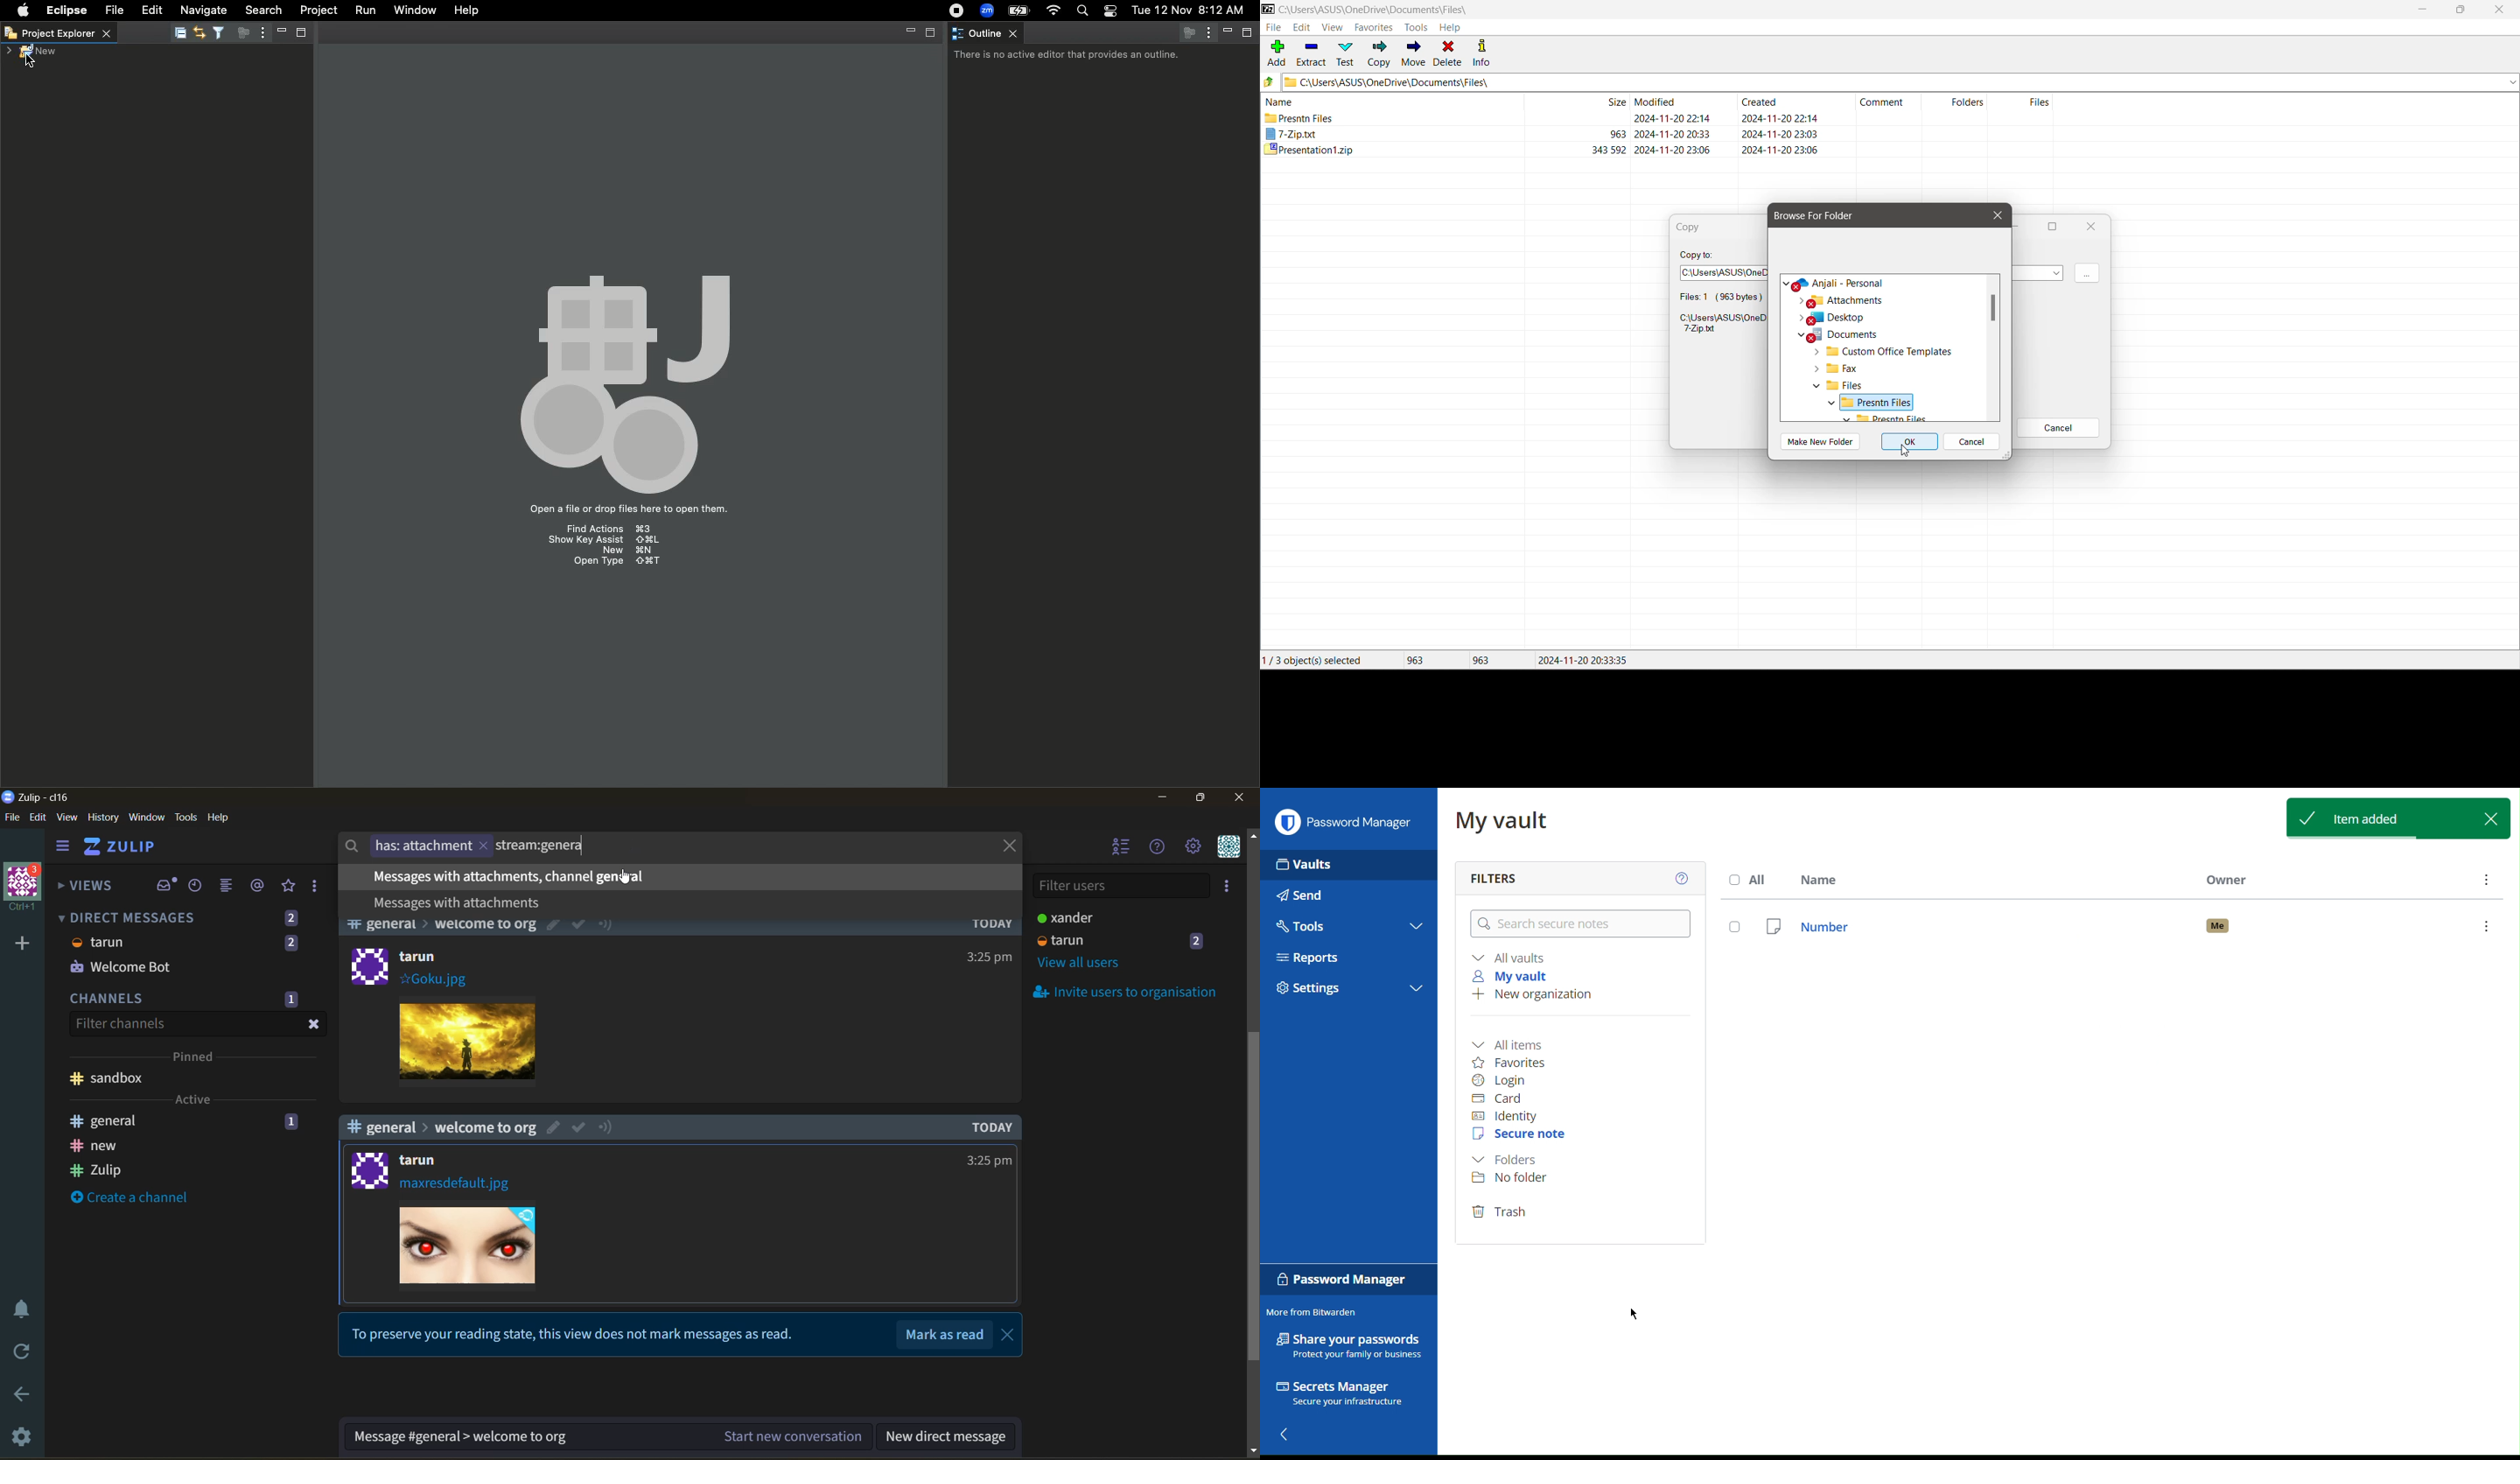  Describe the element at coordinates (259, 886) in the screenshot. I see `mentions` at that location.